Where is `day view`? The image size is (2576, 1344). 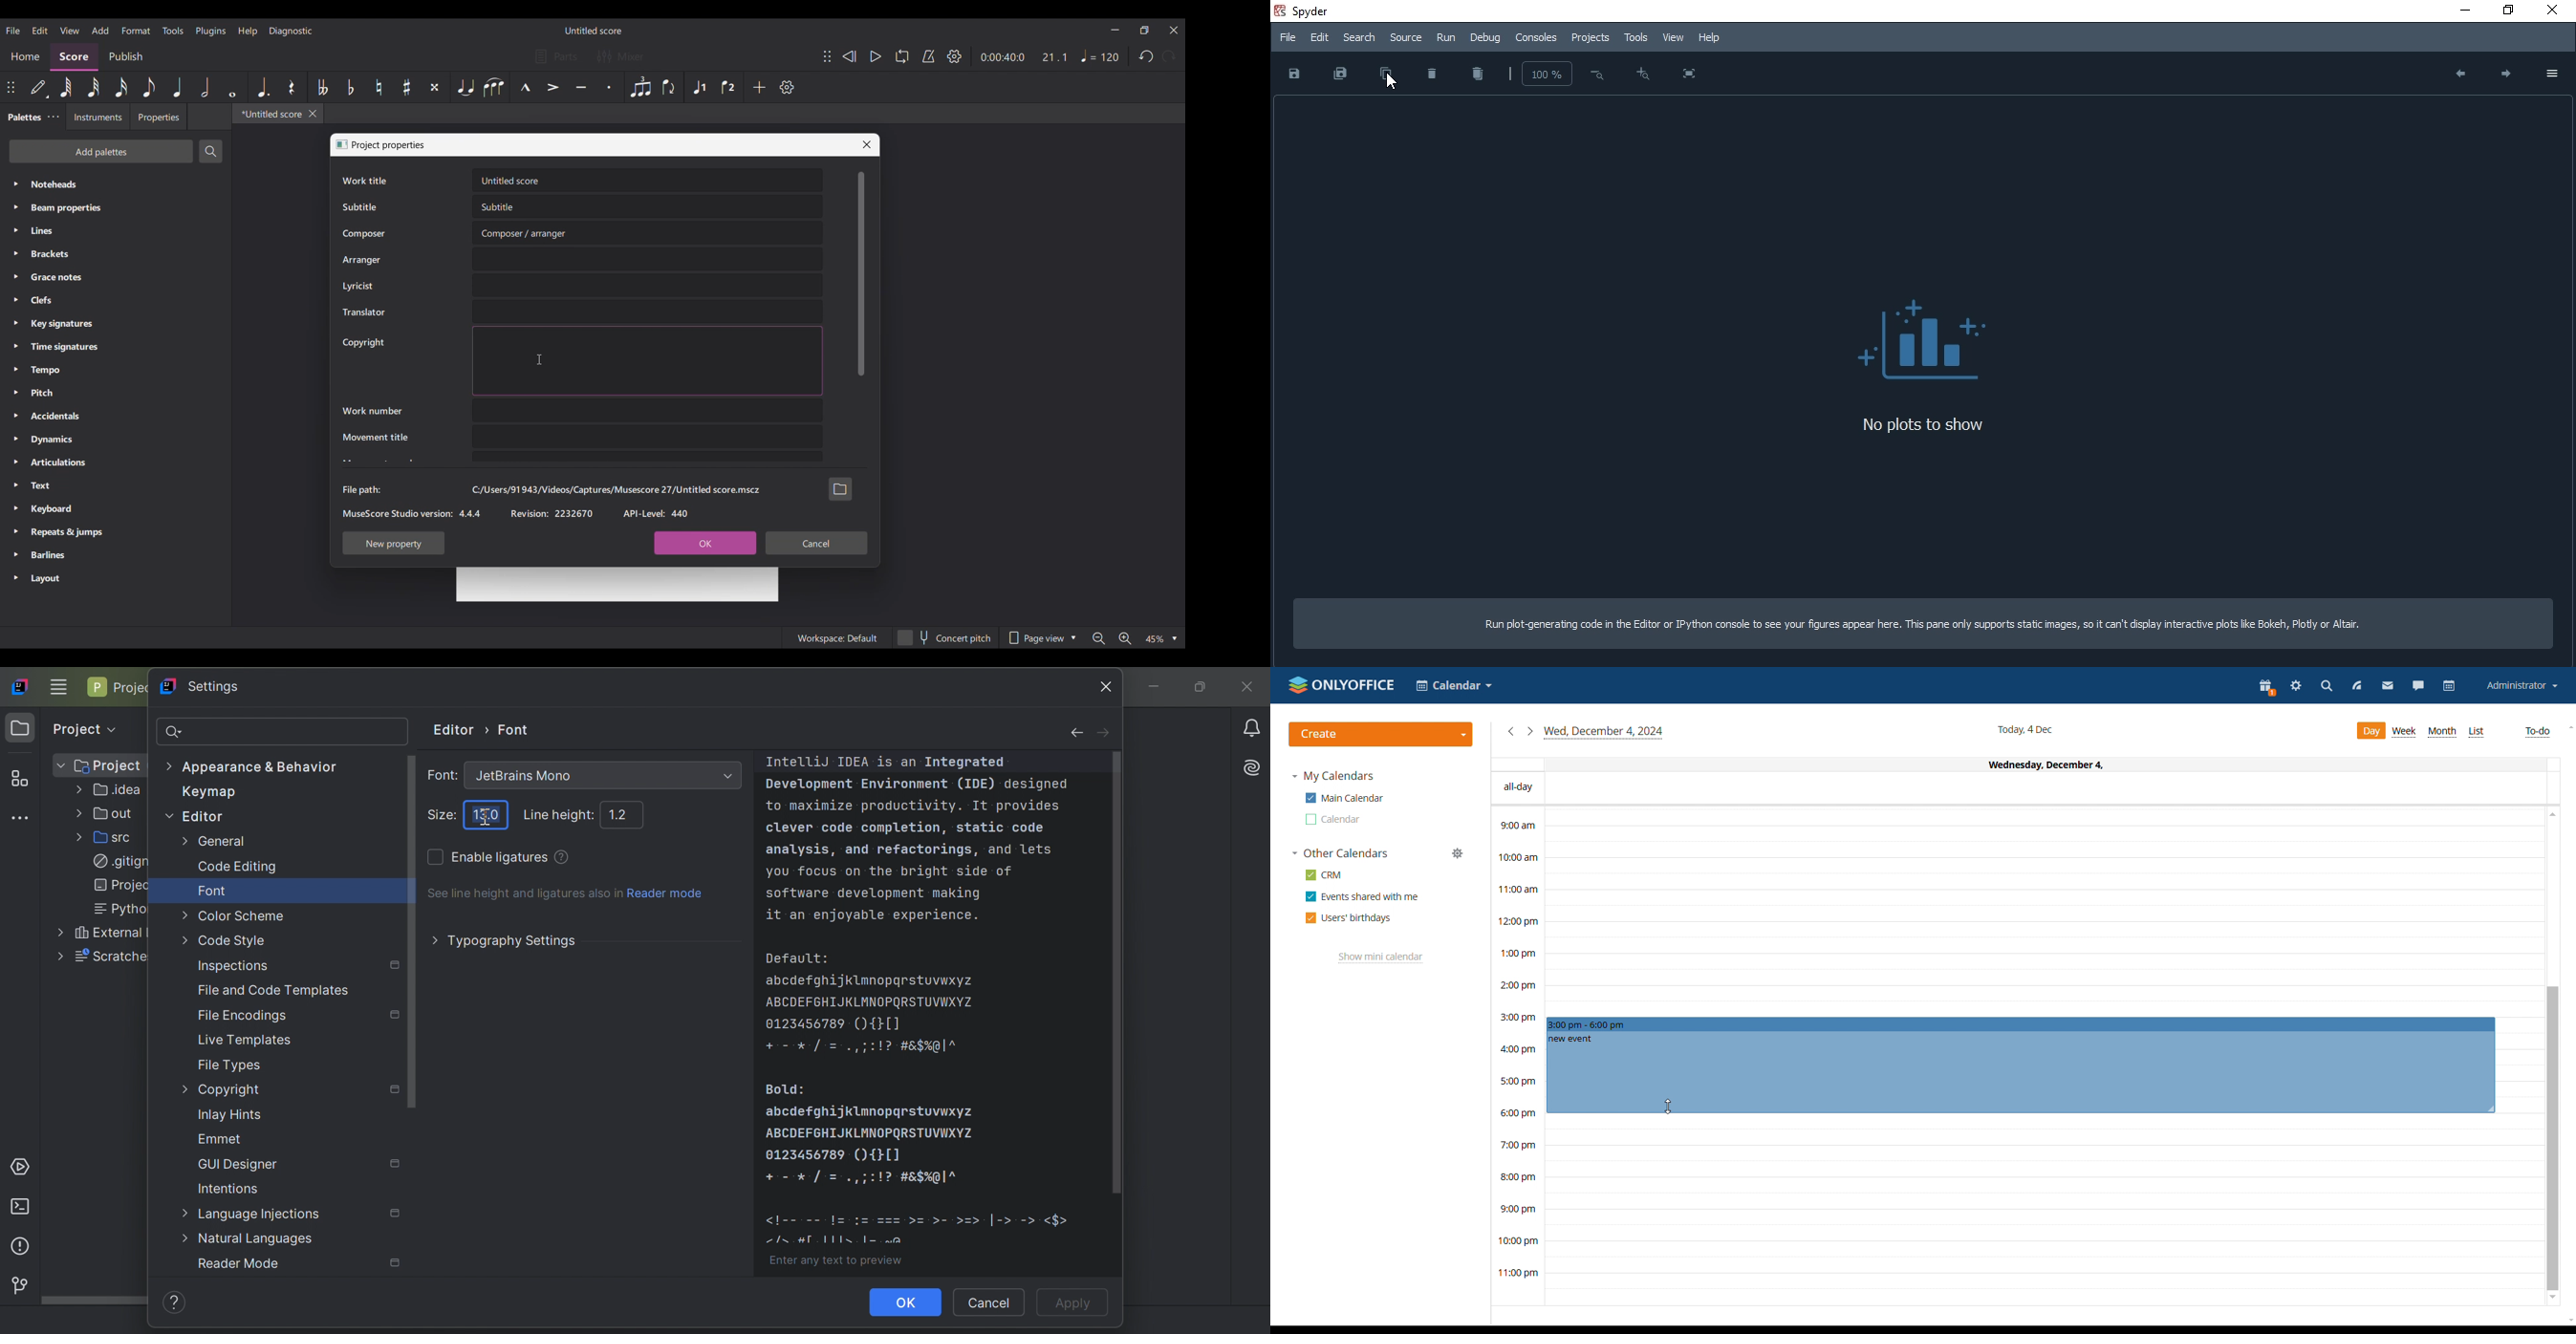
day view is located at coordinates (2370, 731).